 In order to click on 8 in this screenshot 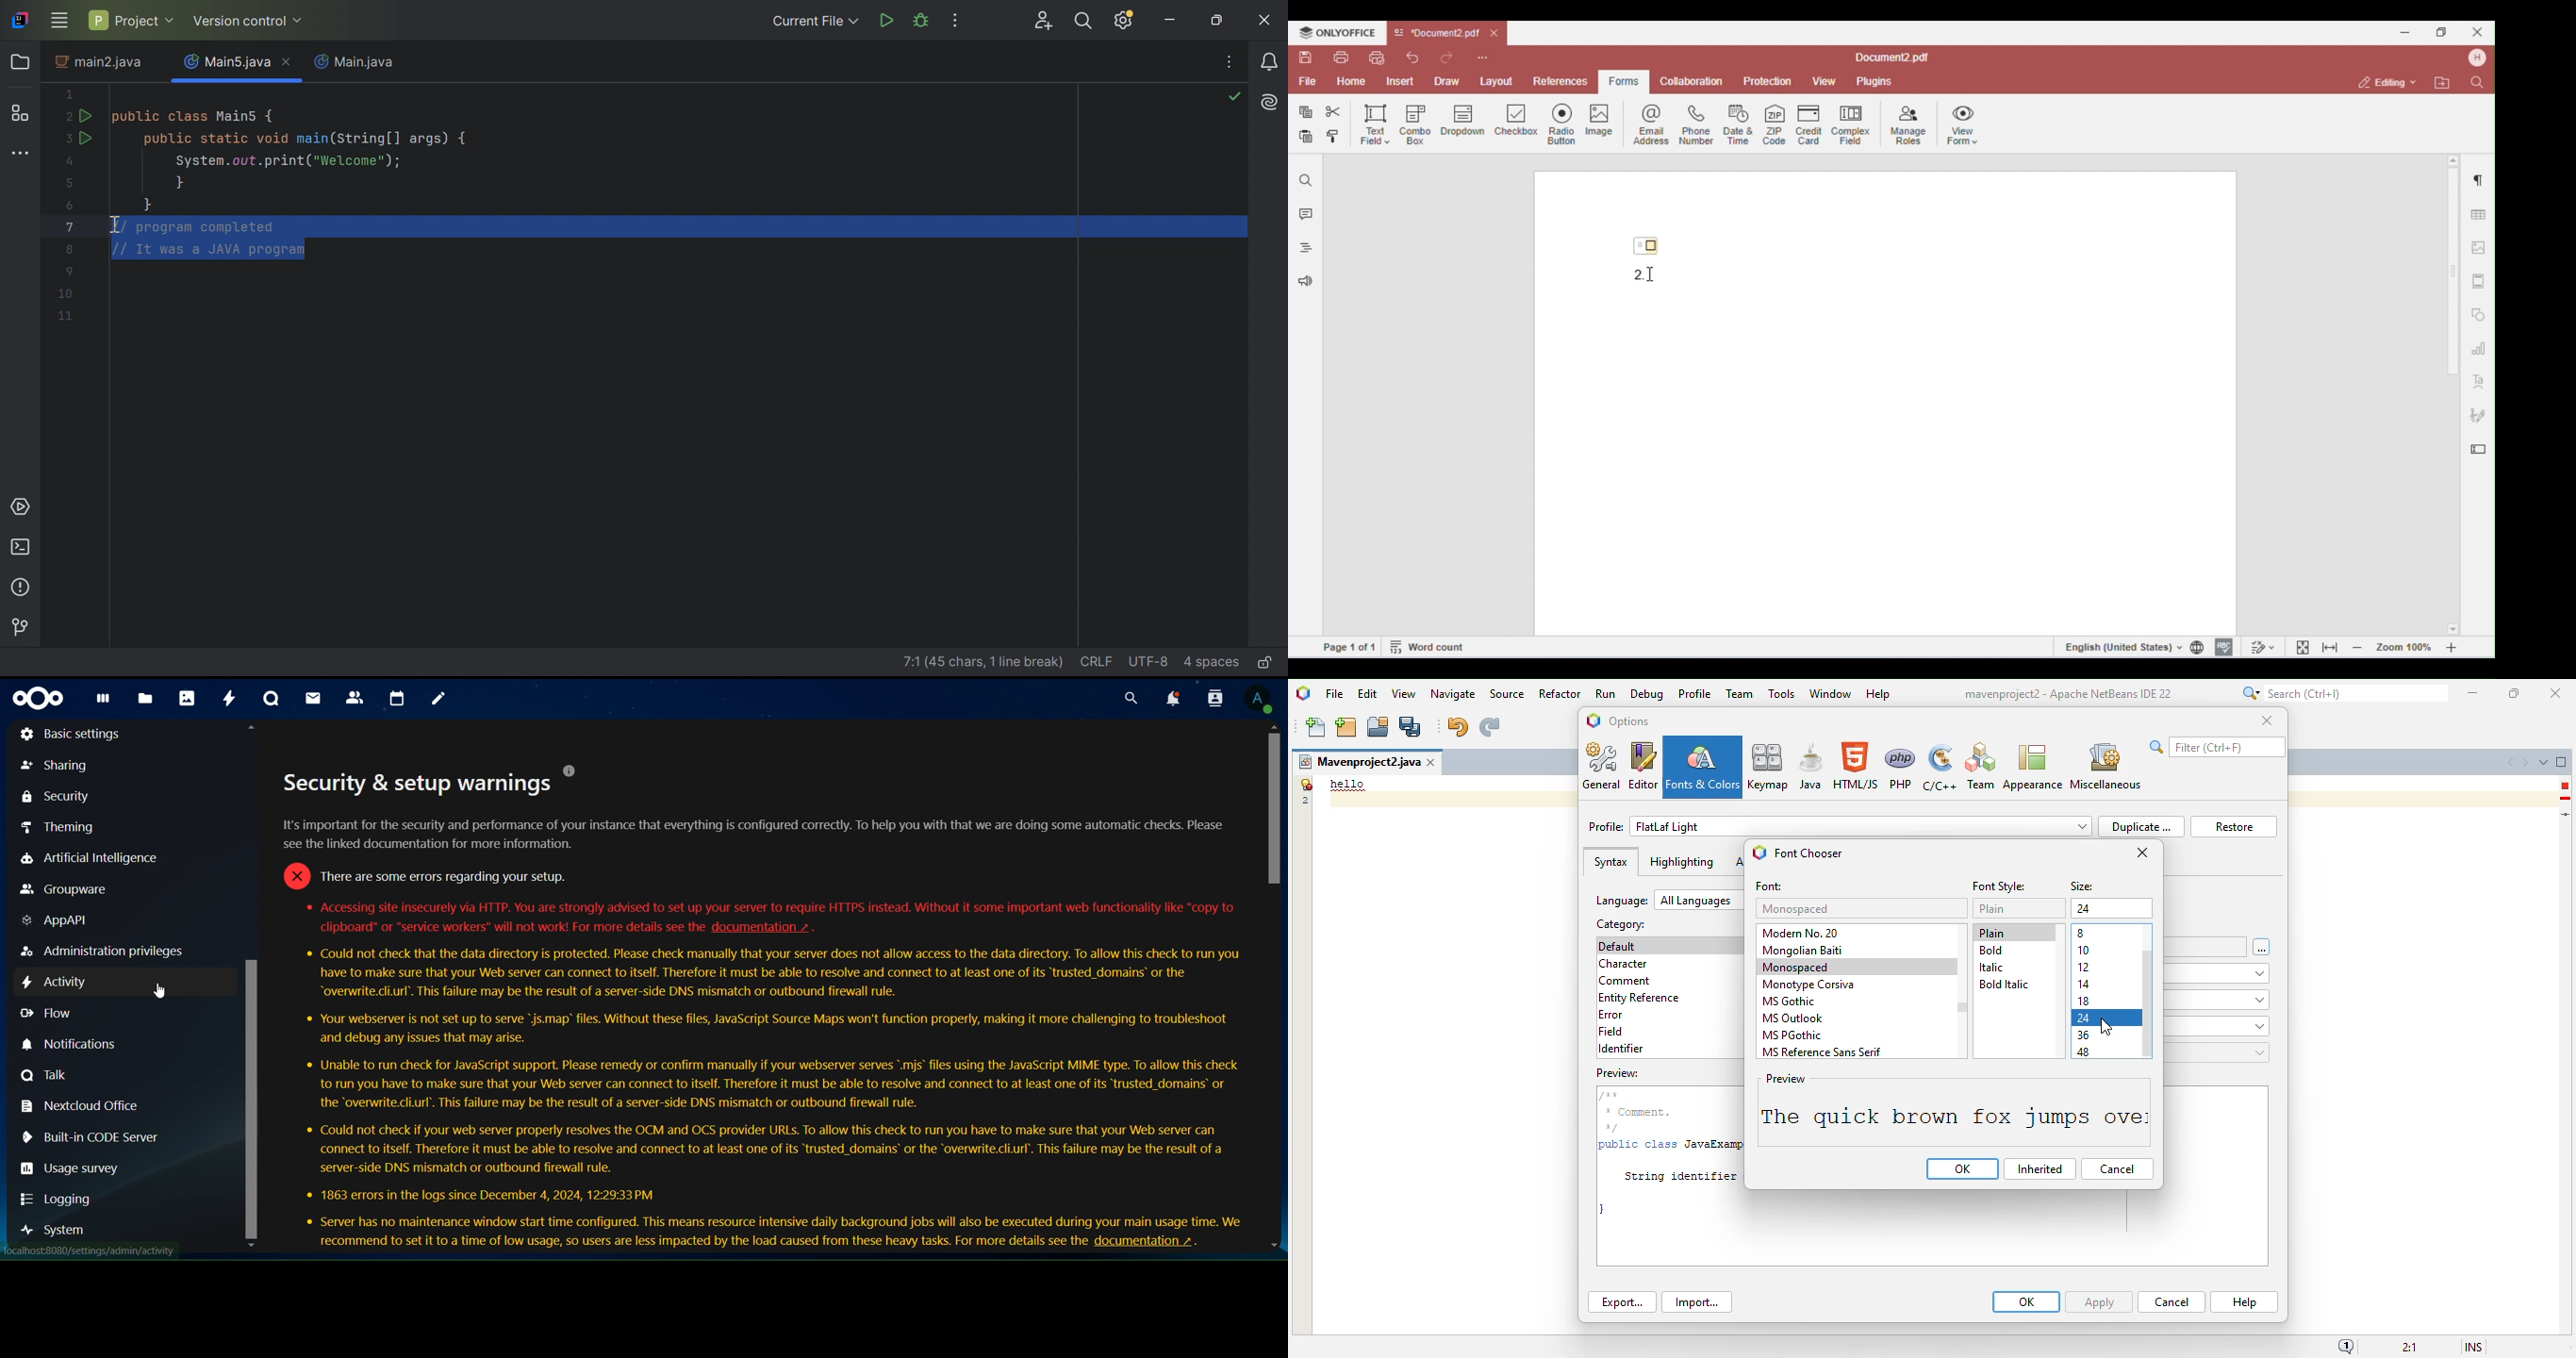, I will do `click(2082, 934)`.